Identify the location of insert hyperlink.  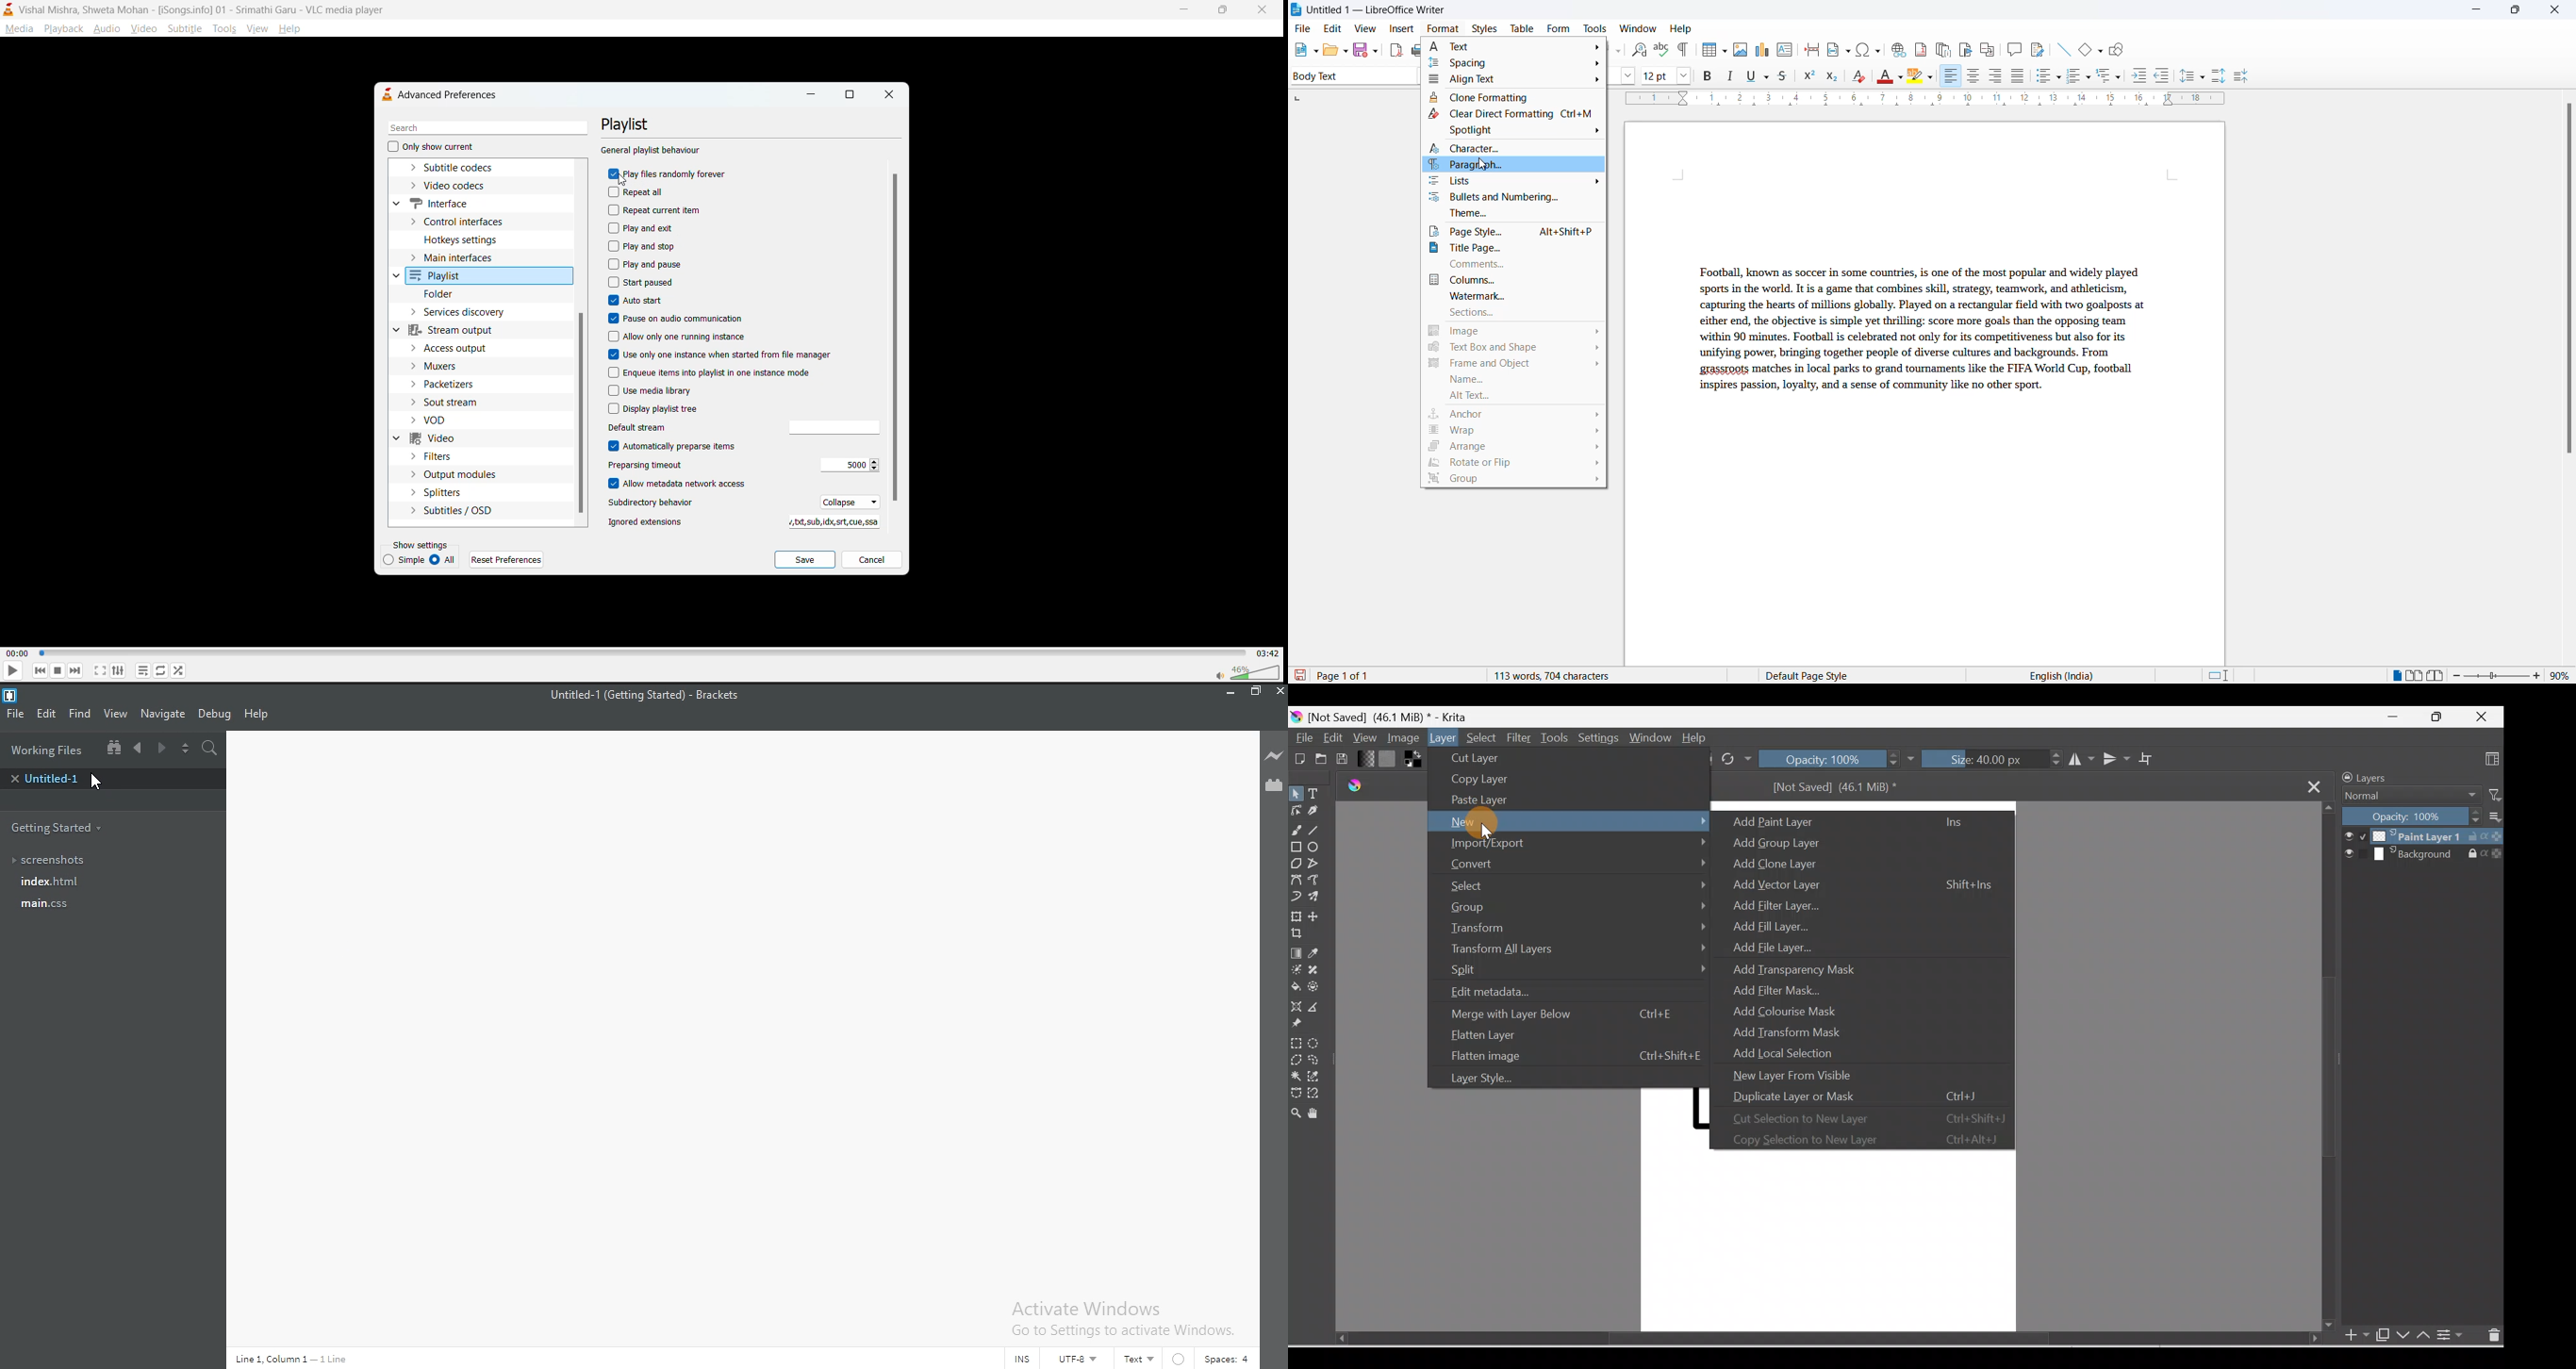
(1896, 48).